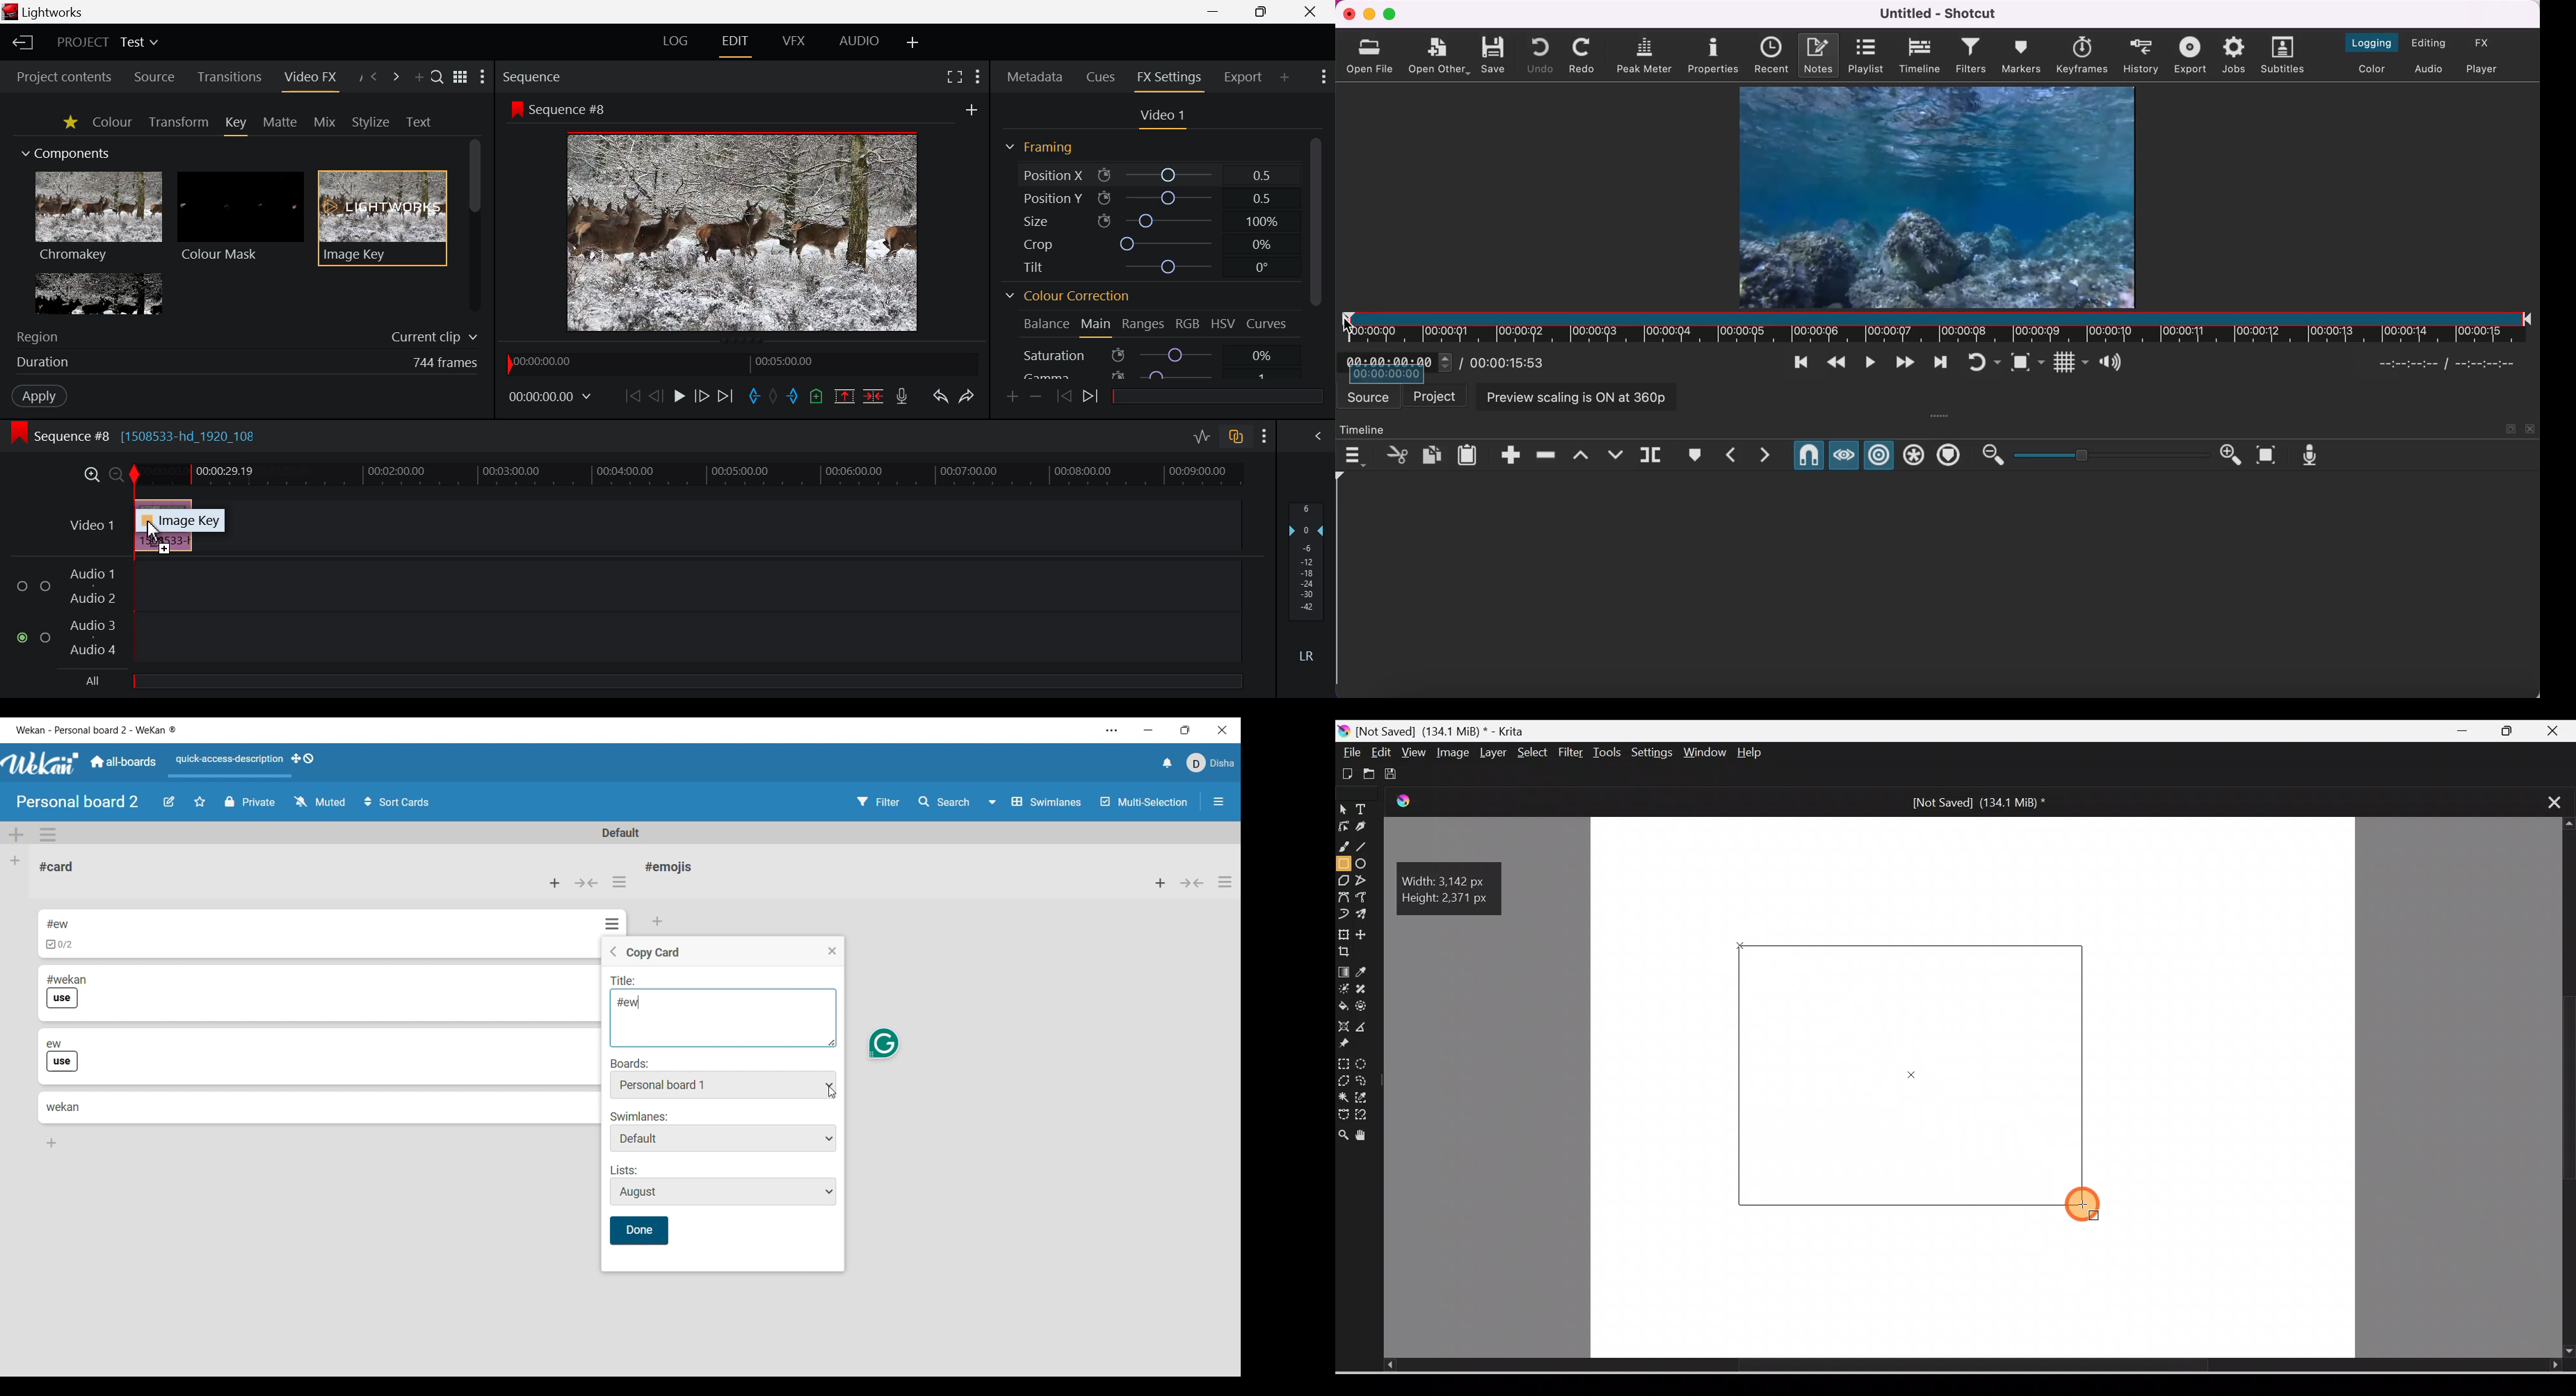 The width and height of the screenshot is (2576, 1400). Describe the element at coordinates (1577, 398) in the screenshot. I see `preview scaling is on at 360p` at that location.